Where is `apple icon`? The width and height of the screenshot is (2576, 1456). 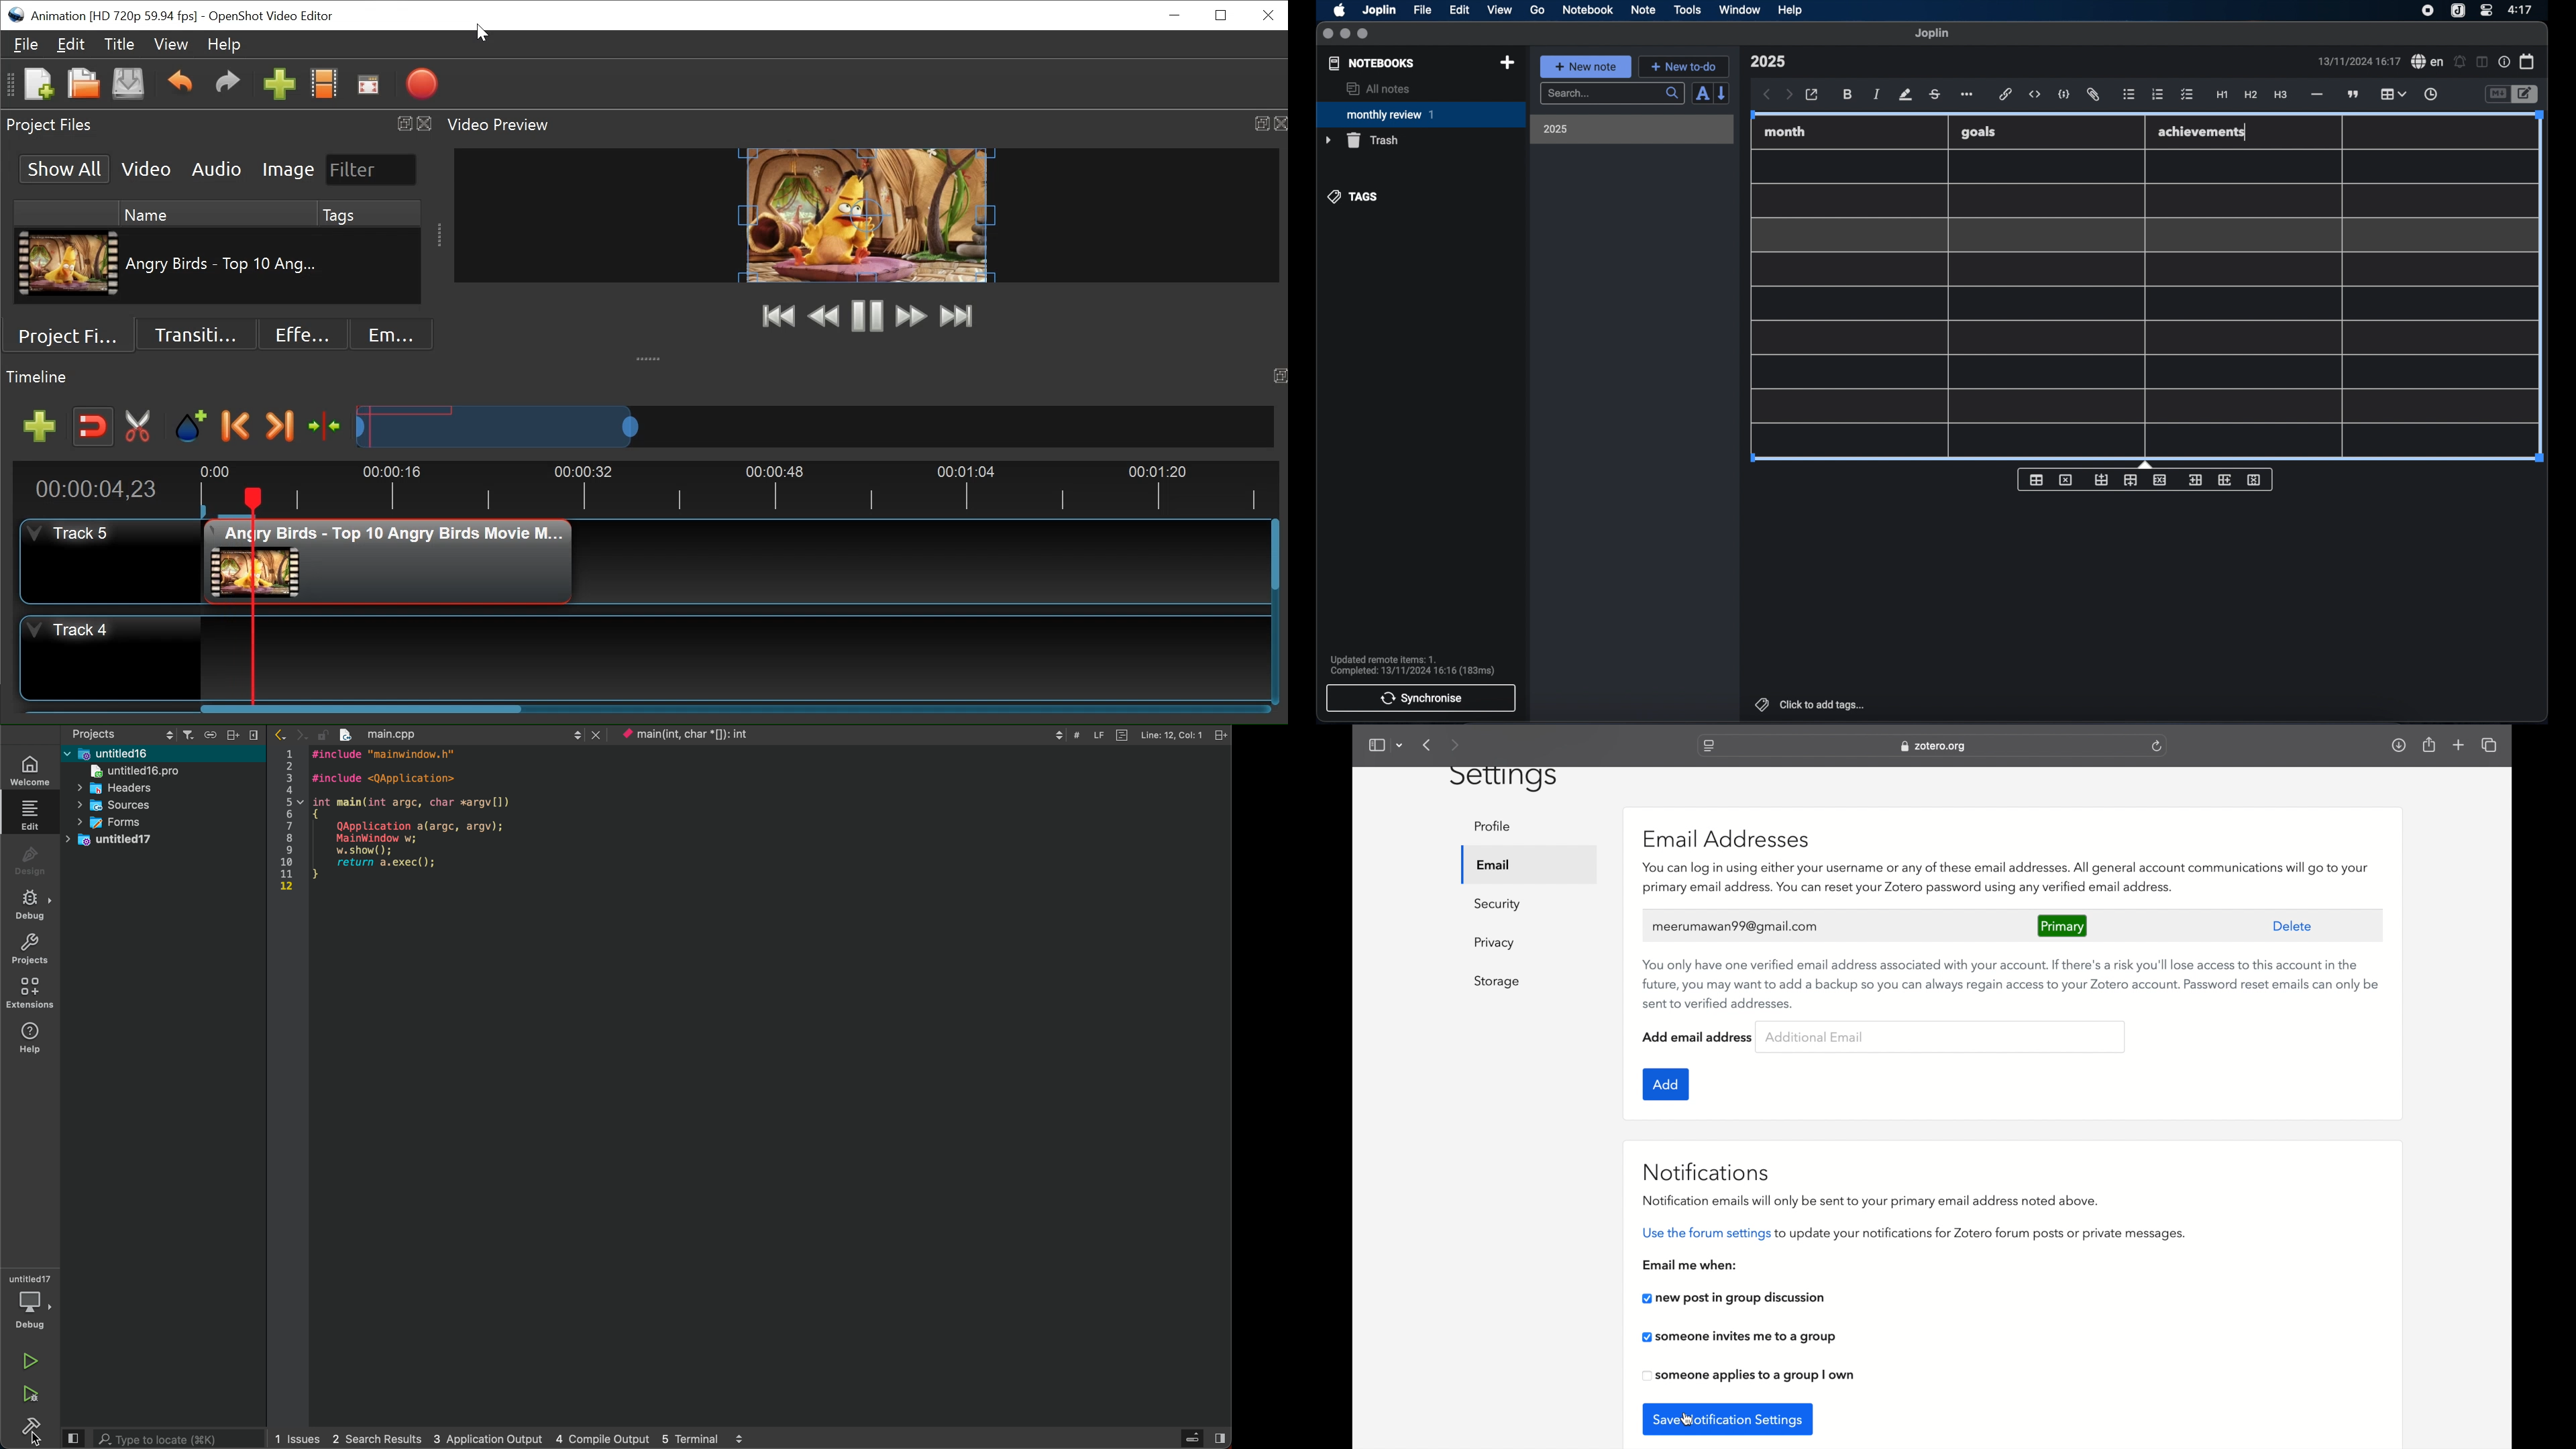
apple icon is located at coordinates (1338, 10).